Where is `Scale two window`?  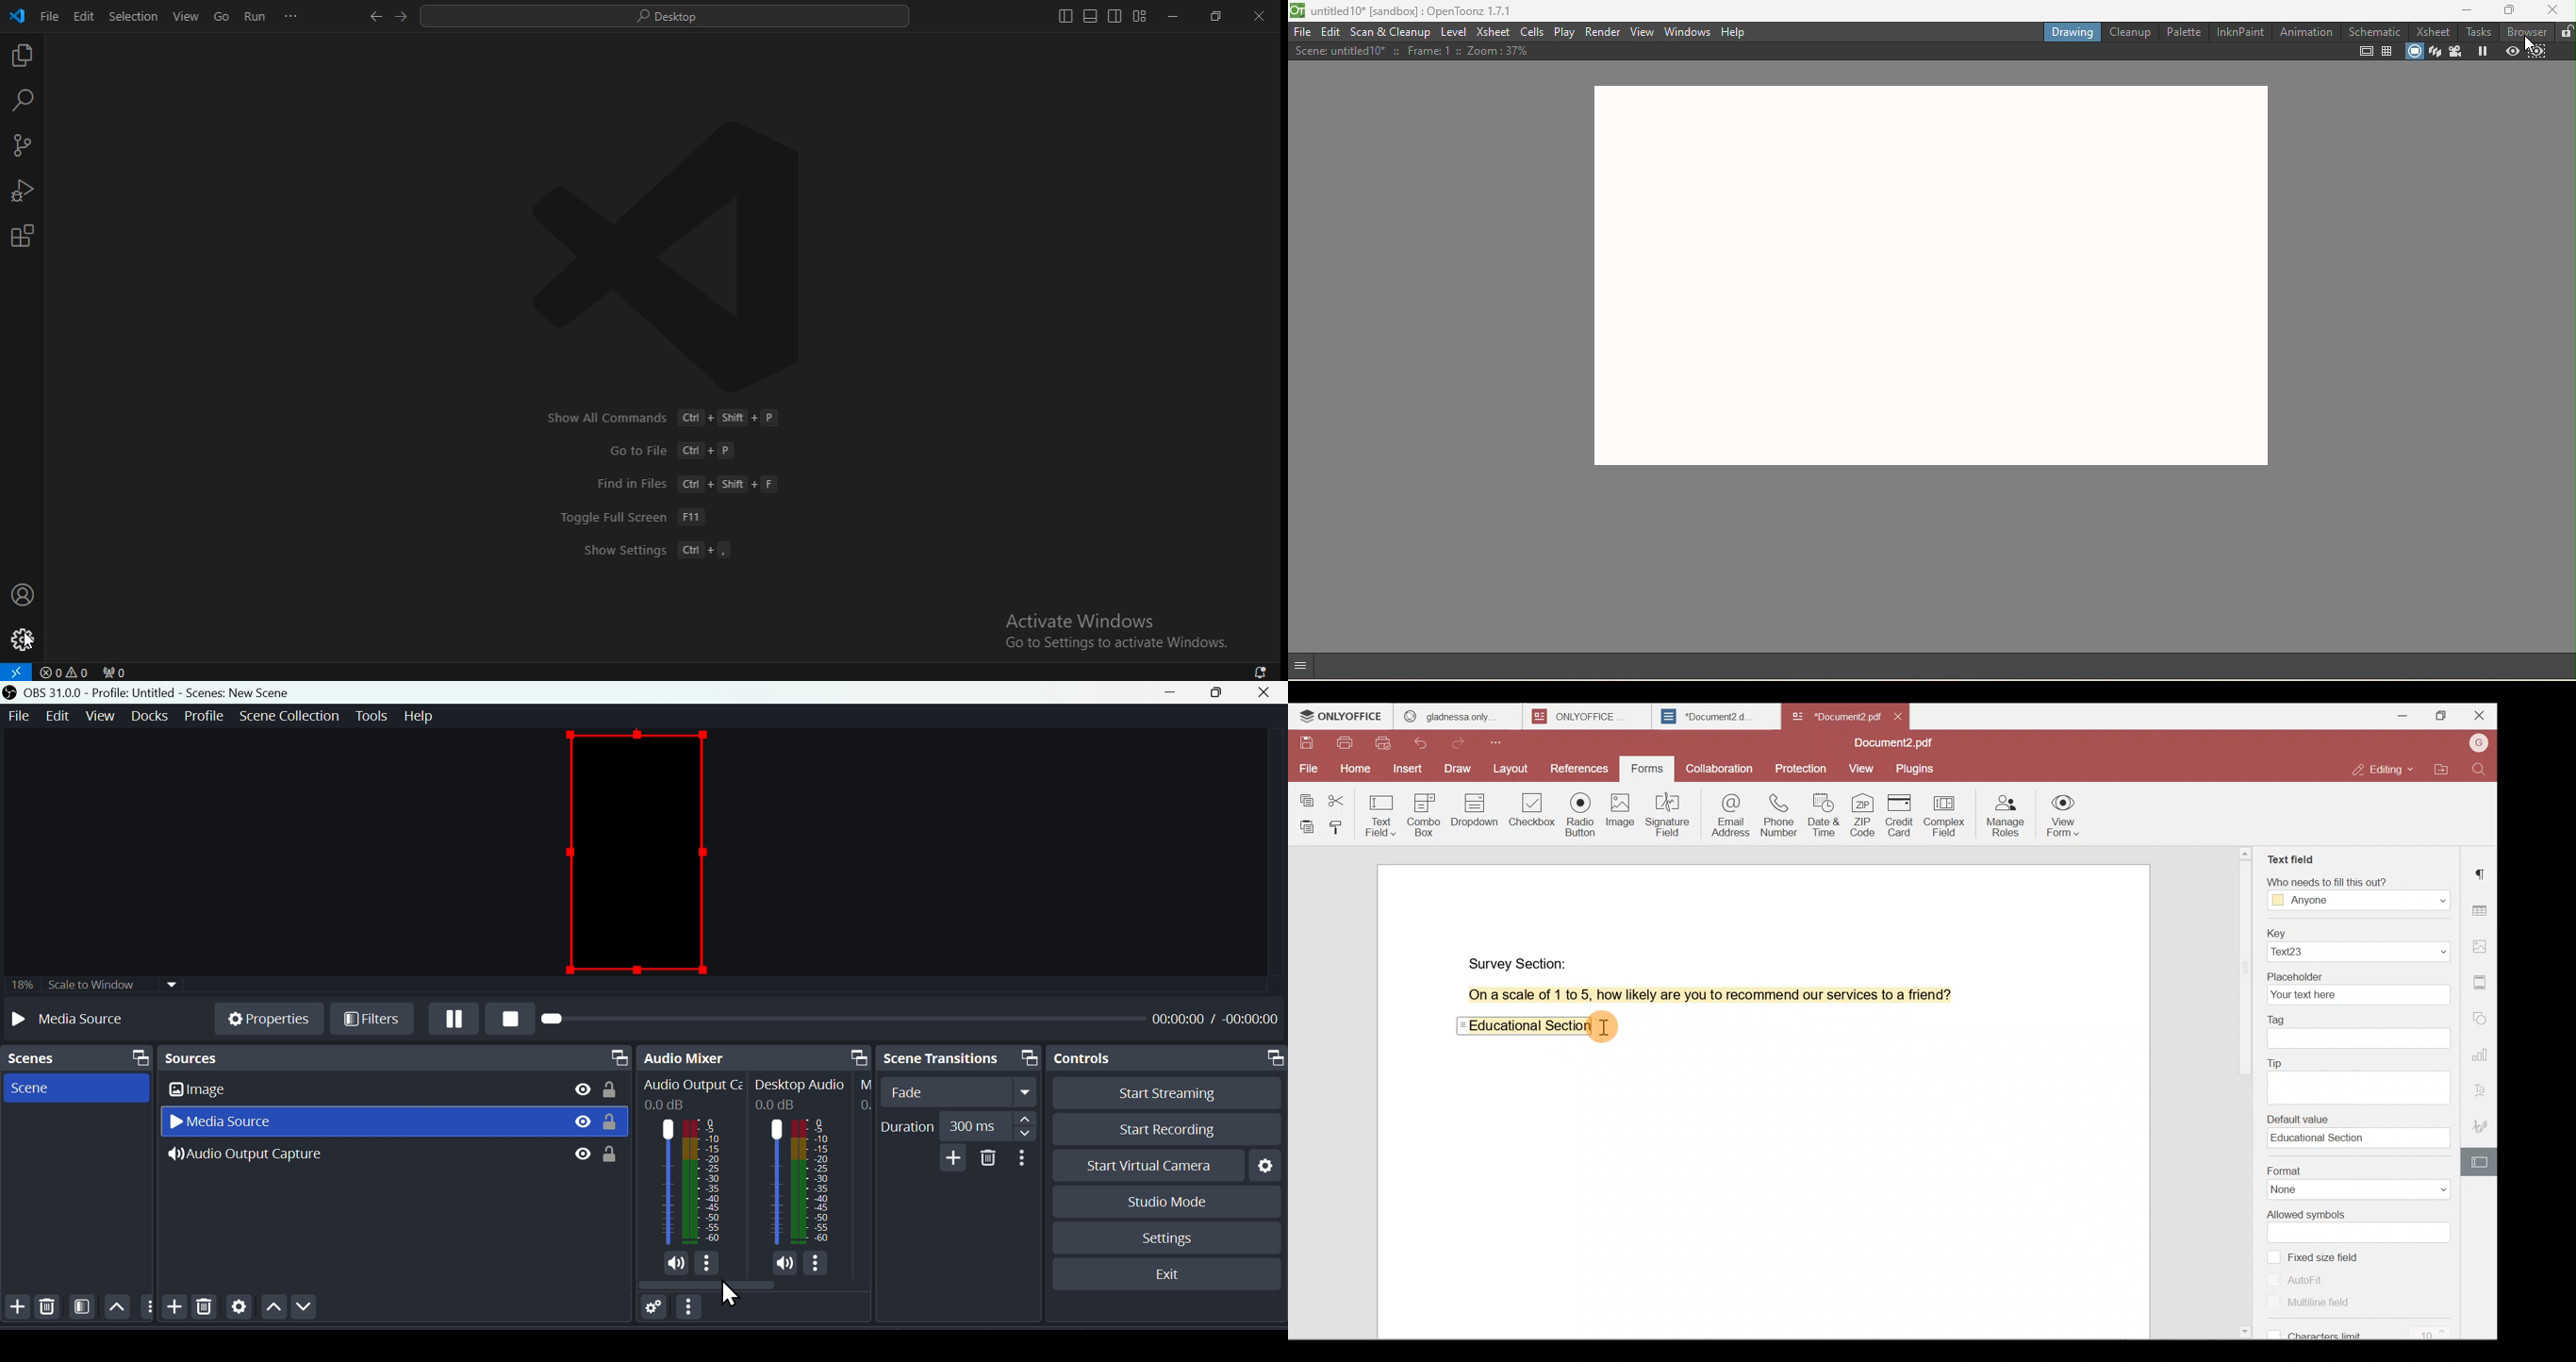
Scale two window is located at coordinates (91, 986).